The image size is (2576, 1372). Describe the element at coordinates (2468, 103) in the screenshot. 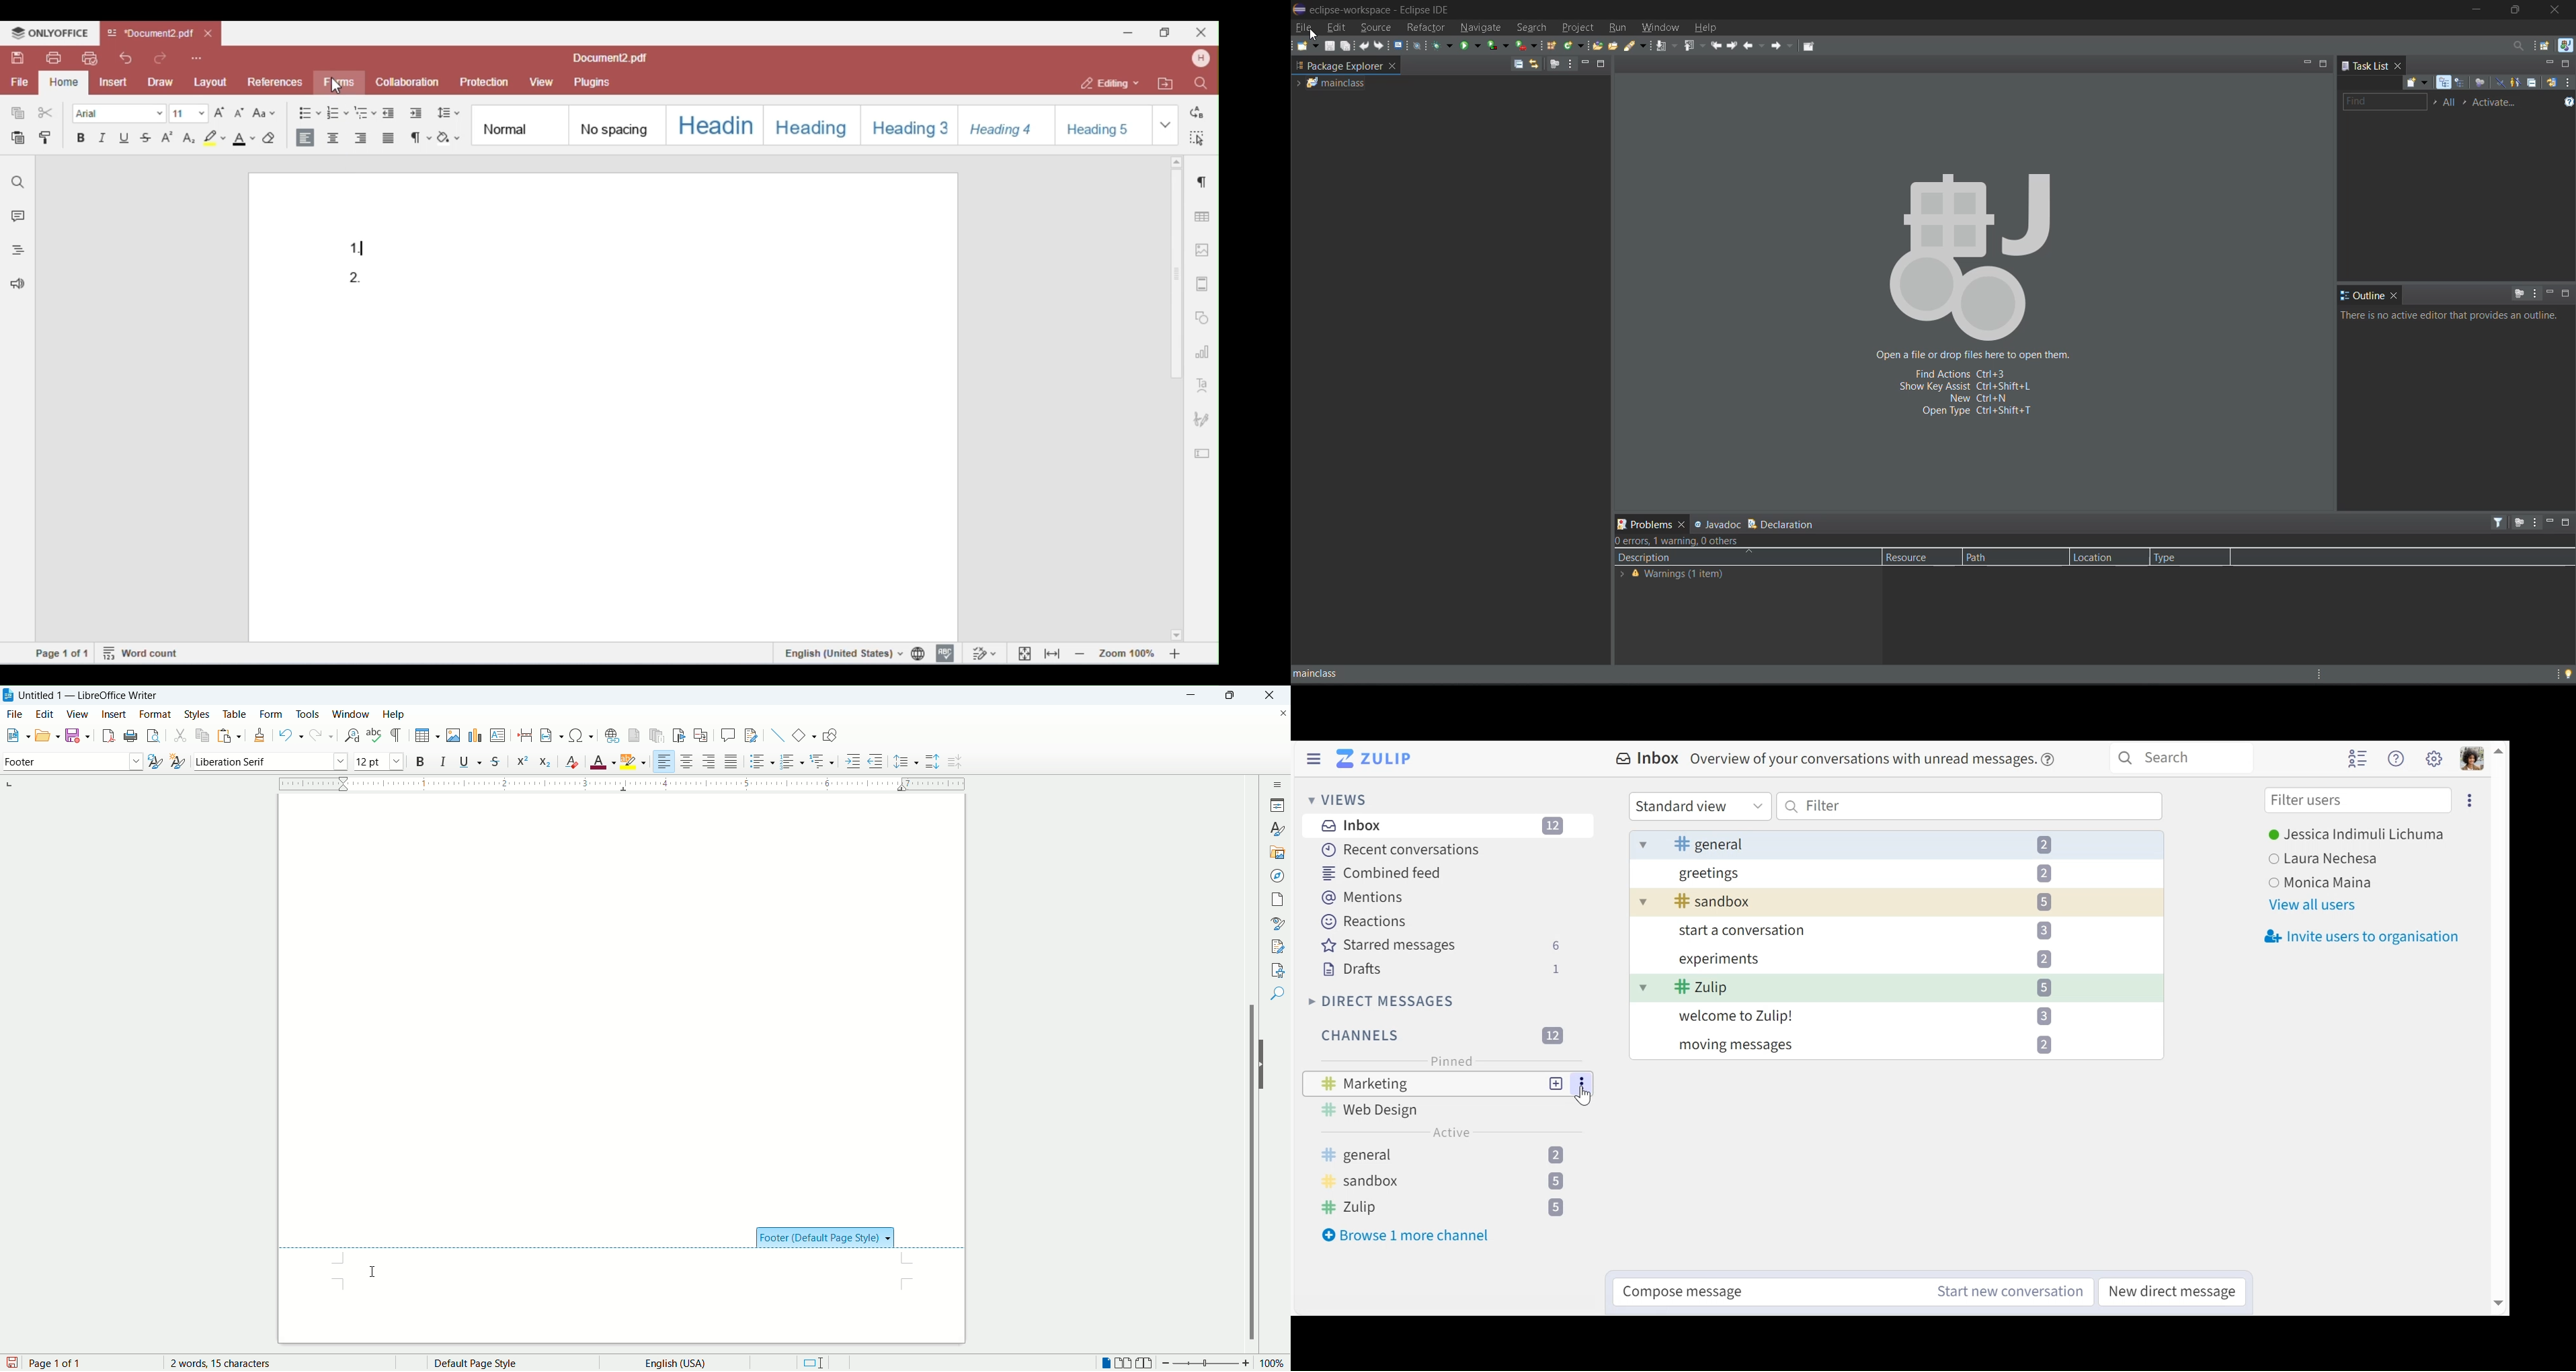

I see `select active task` at that location.